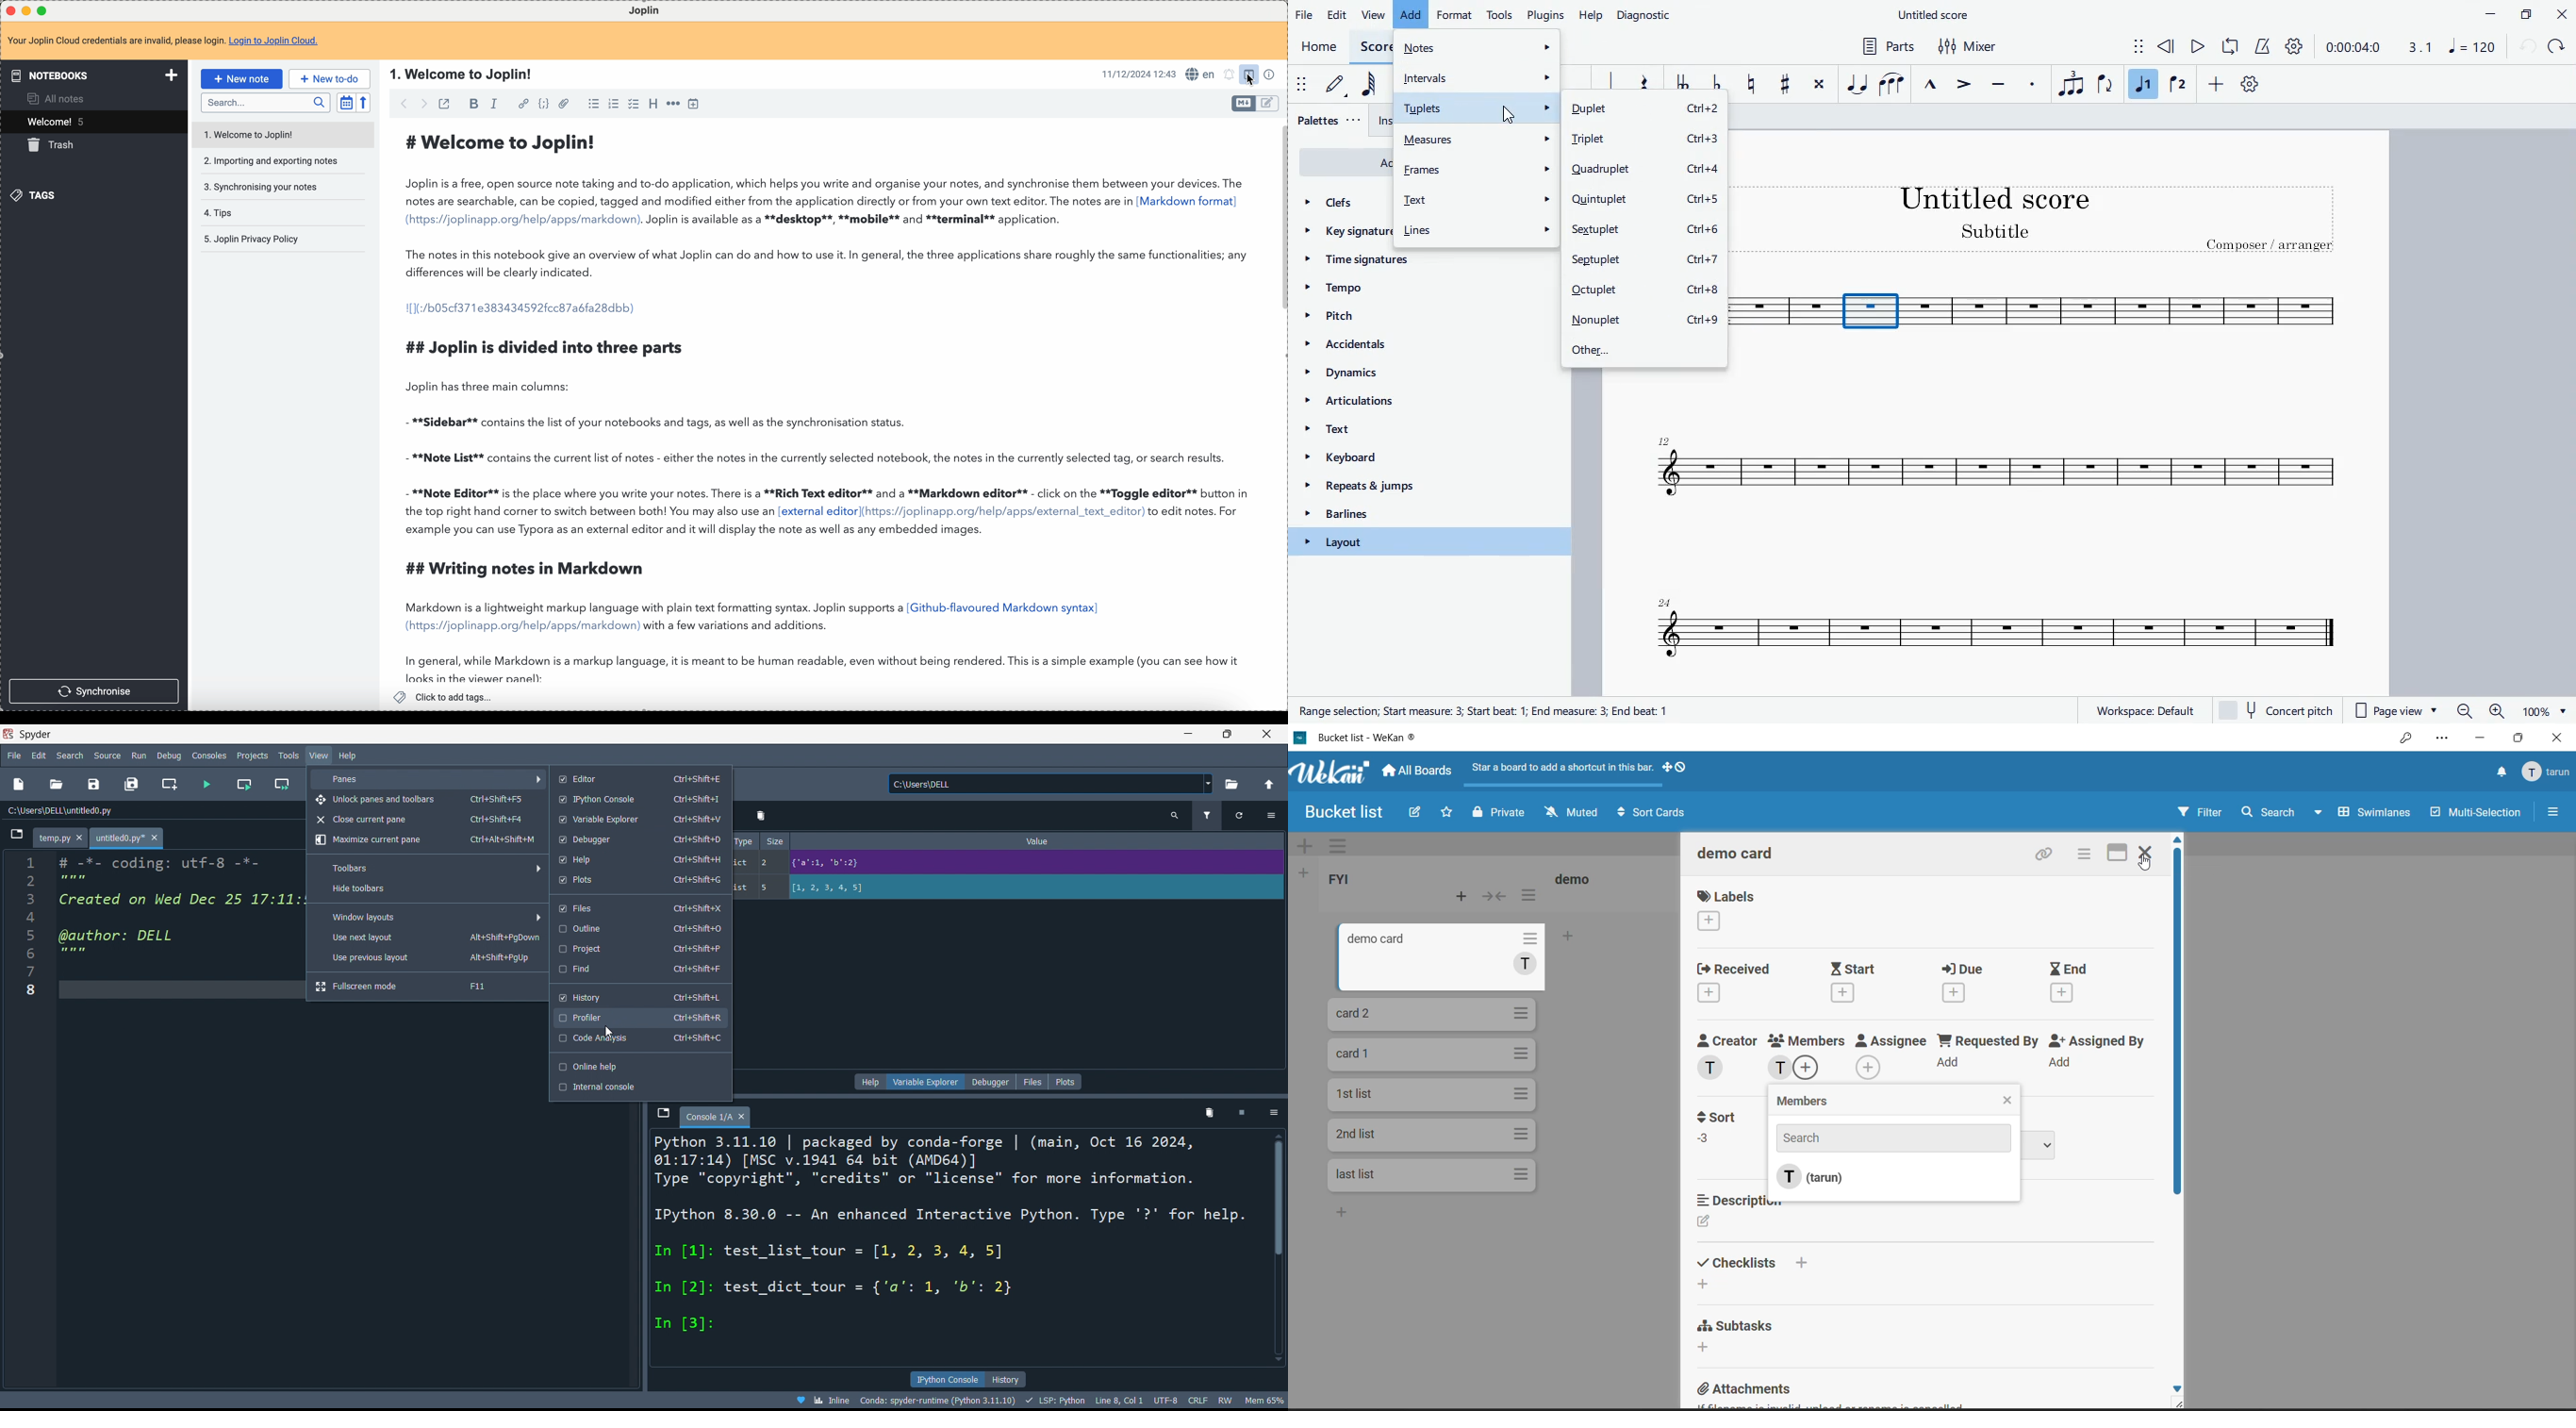 This screenshot has width=2576, height=1428. What do you see at coordinates (2097, 1040) in the screenshot?
I see `assigned by` at bounding box center [2097, 1040].